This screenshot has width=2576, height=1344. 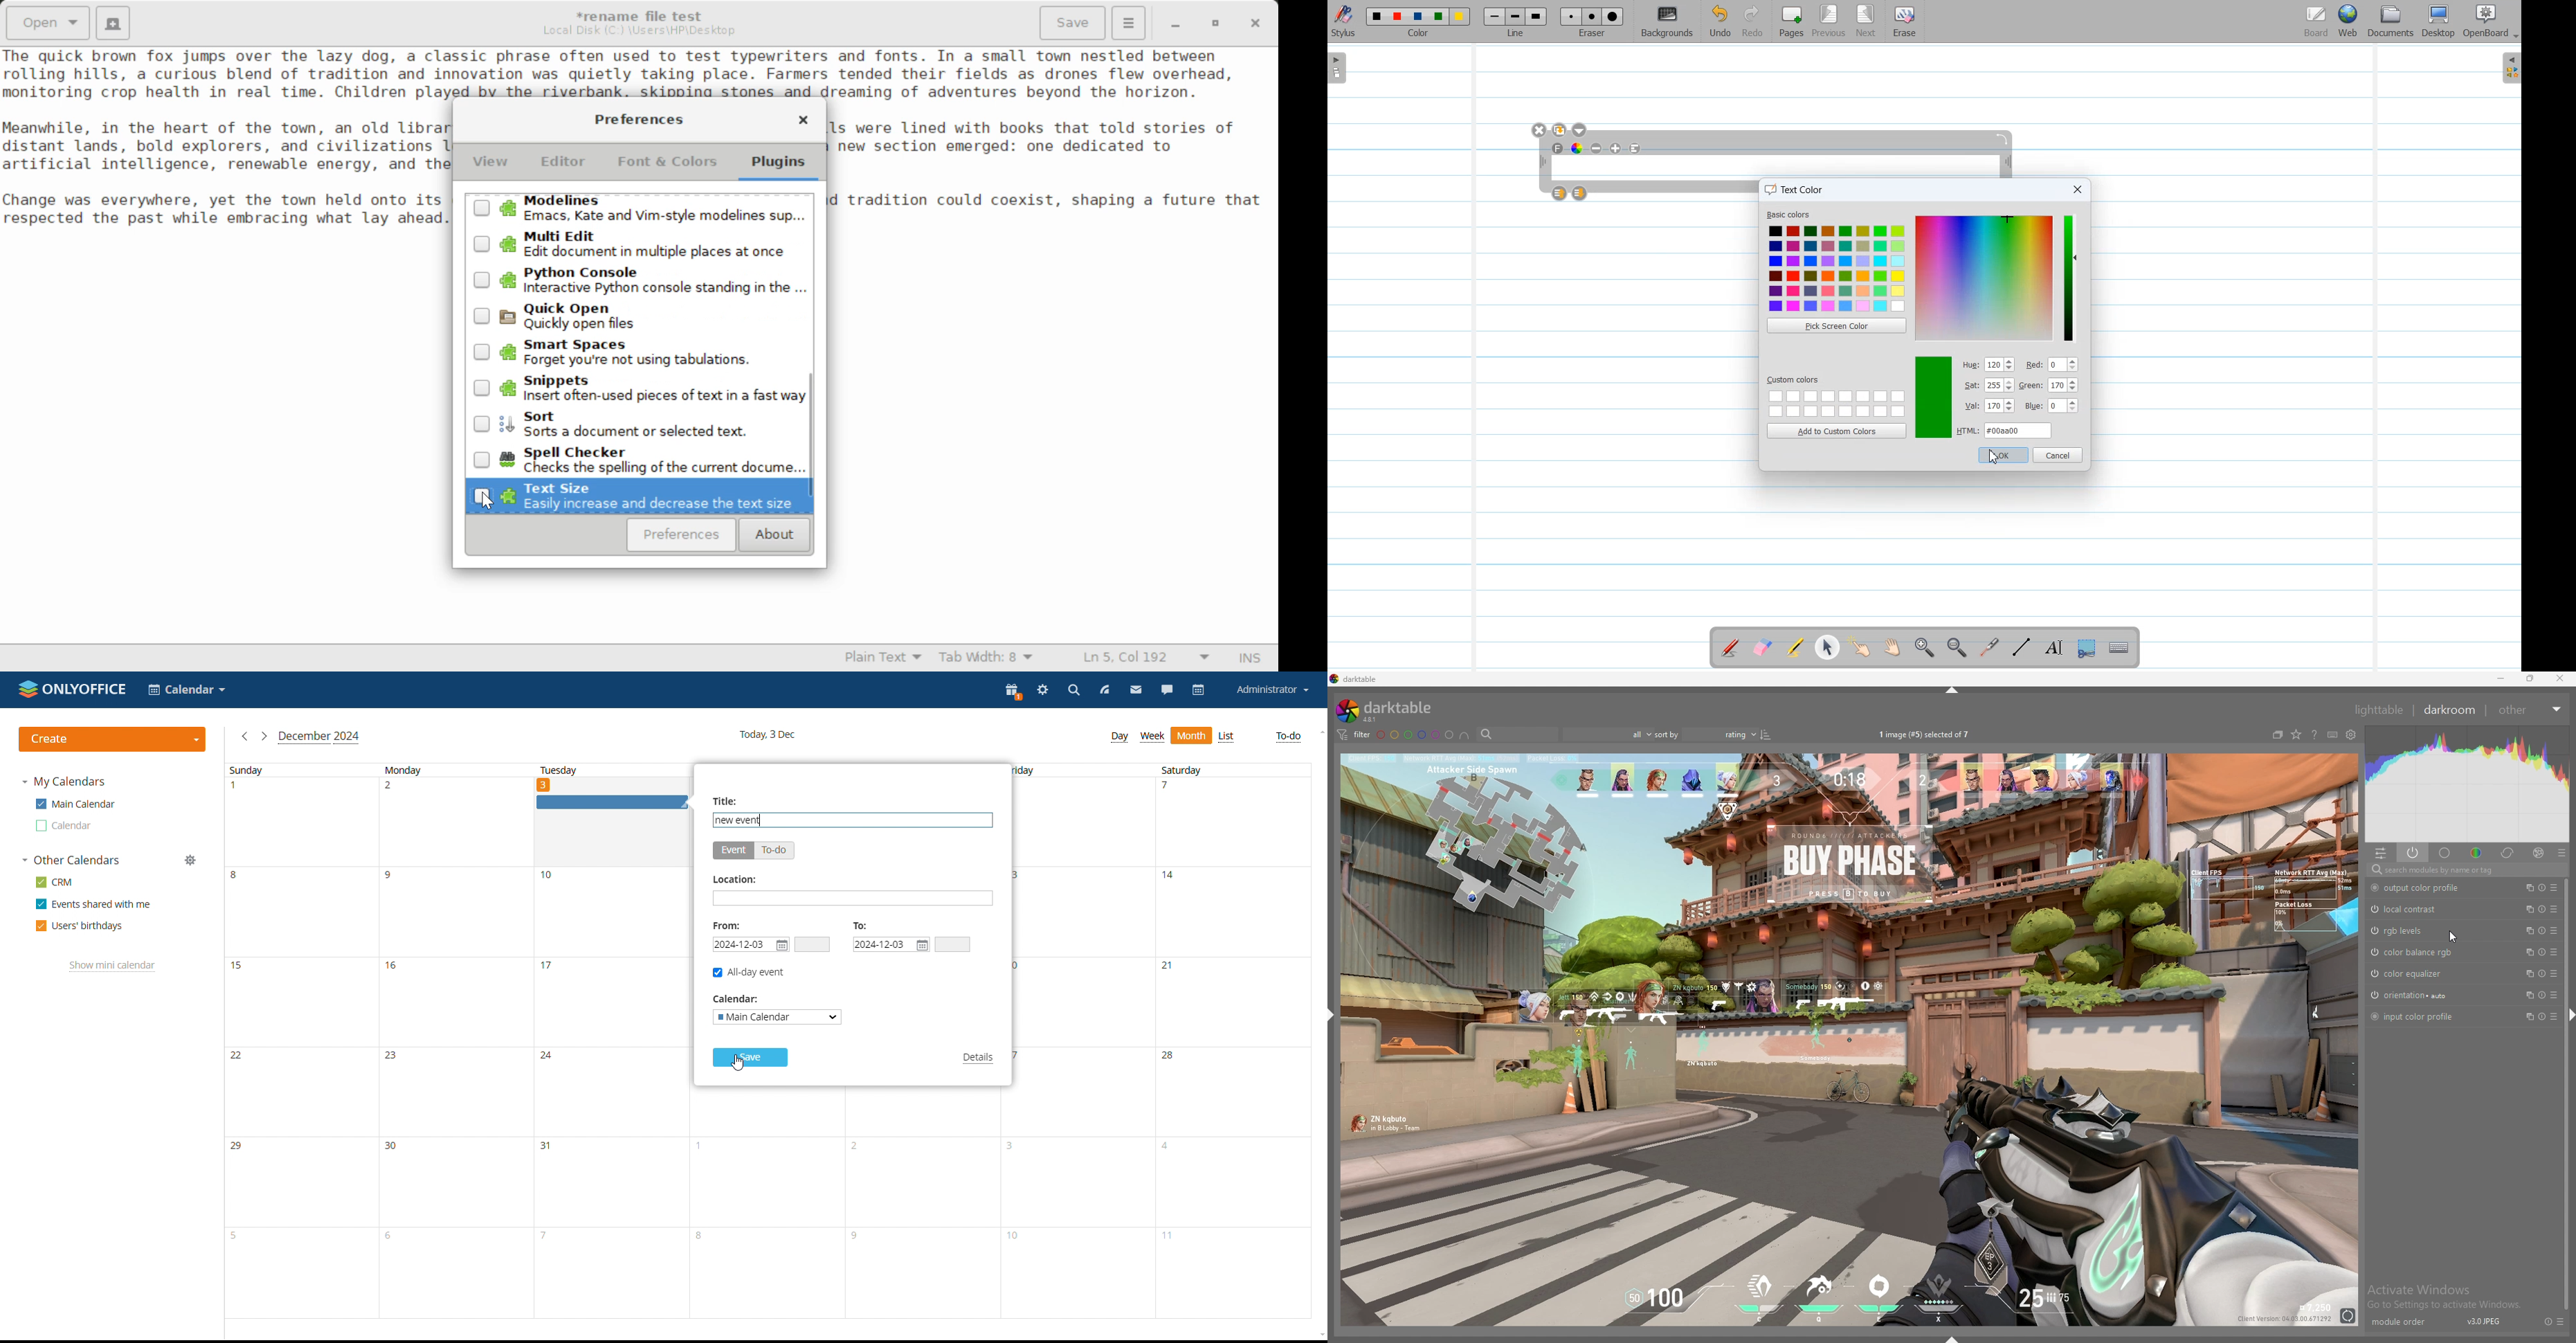 What do you see at coordinates (2528, 930) in the screenshot?
I see `multiple instances action` at bounding box center [2528, 930].